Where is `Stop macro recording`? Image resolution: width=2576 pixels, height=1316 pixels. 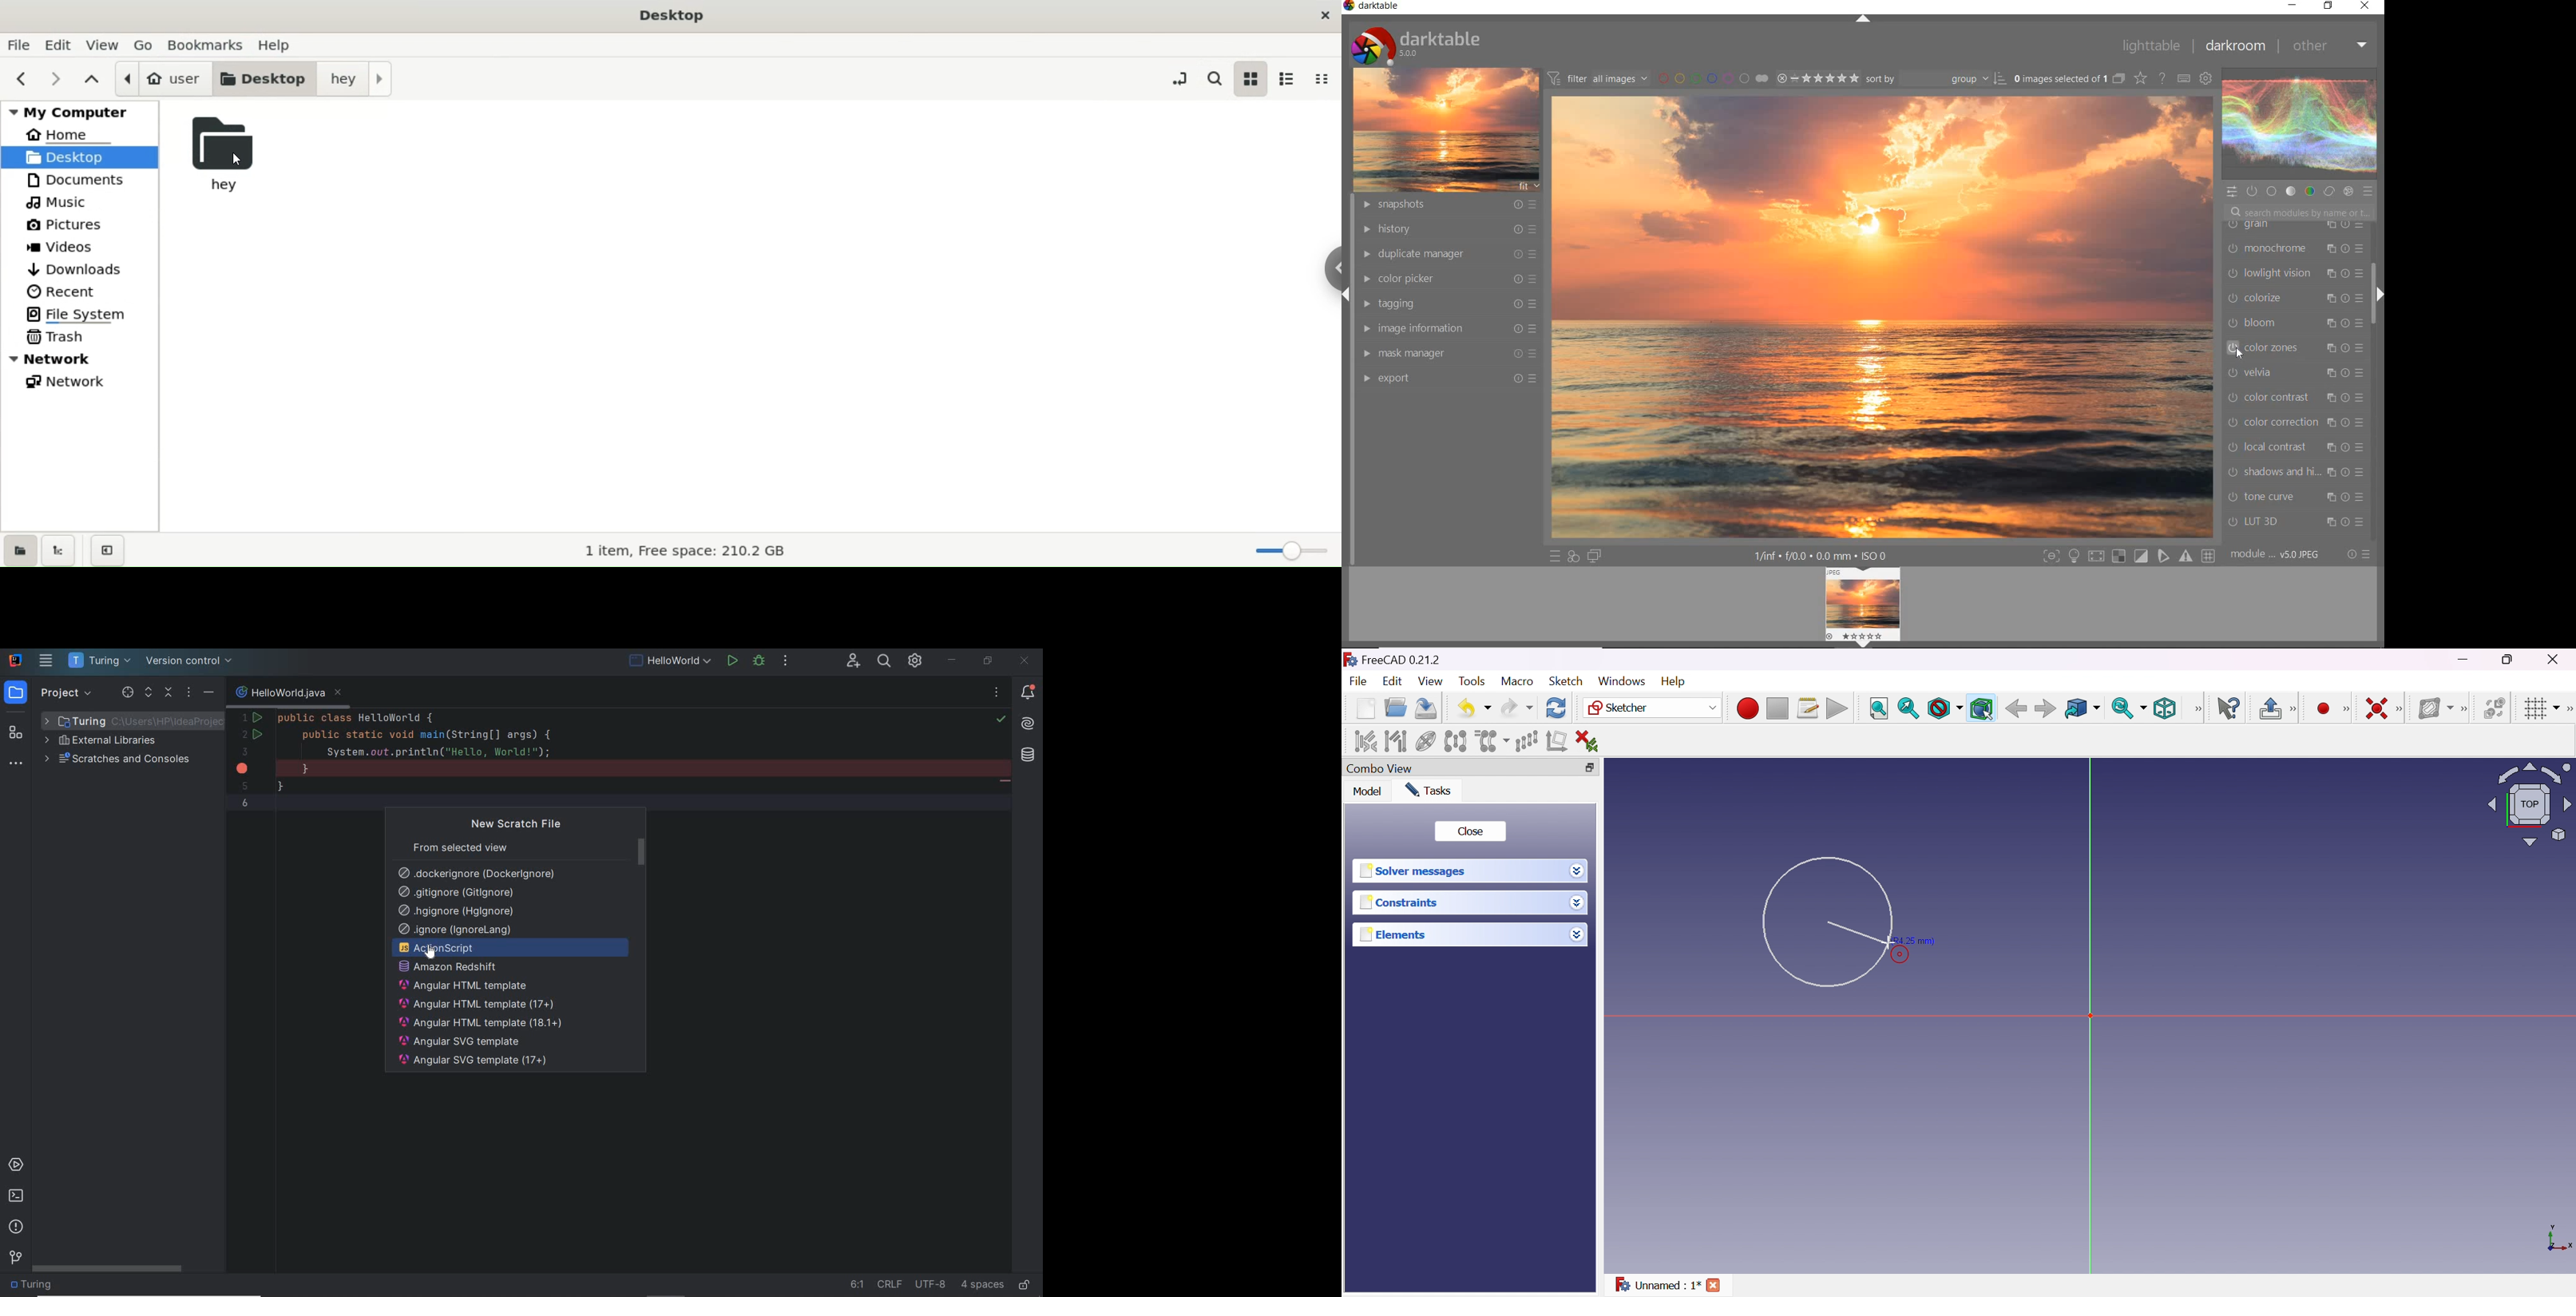 Stop macro recording is located at coordinates (1776, 709).